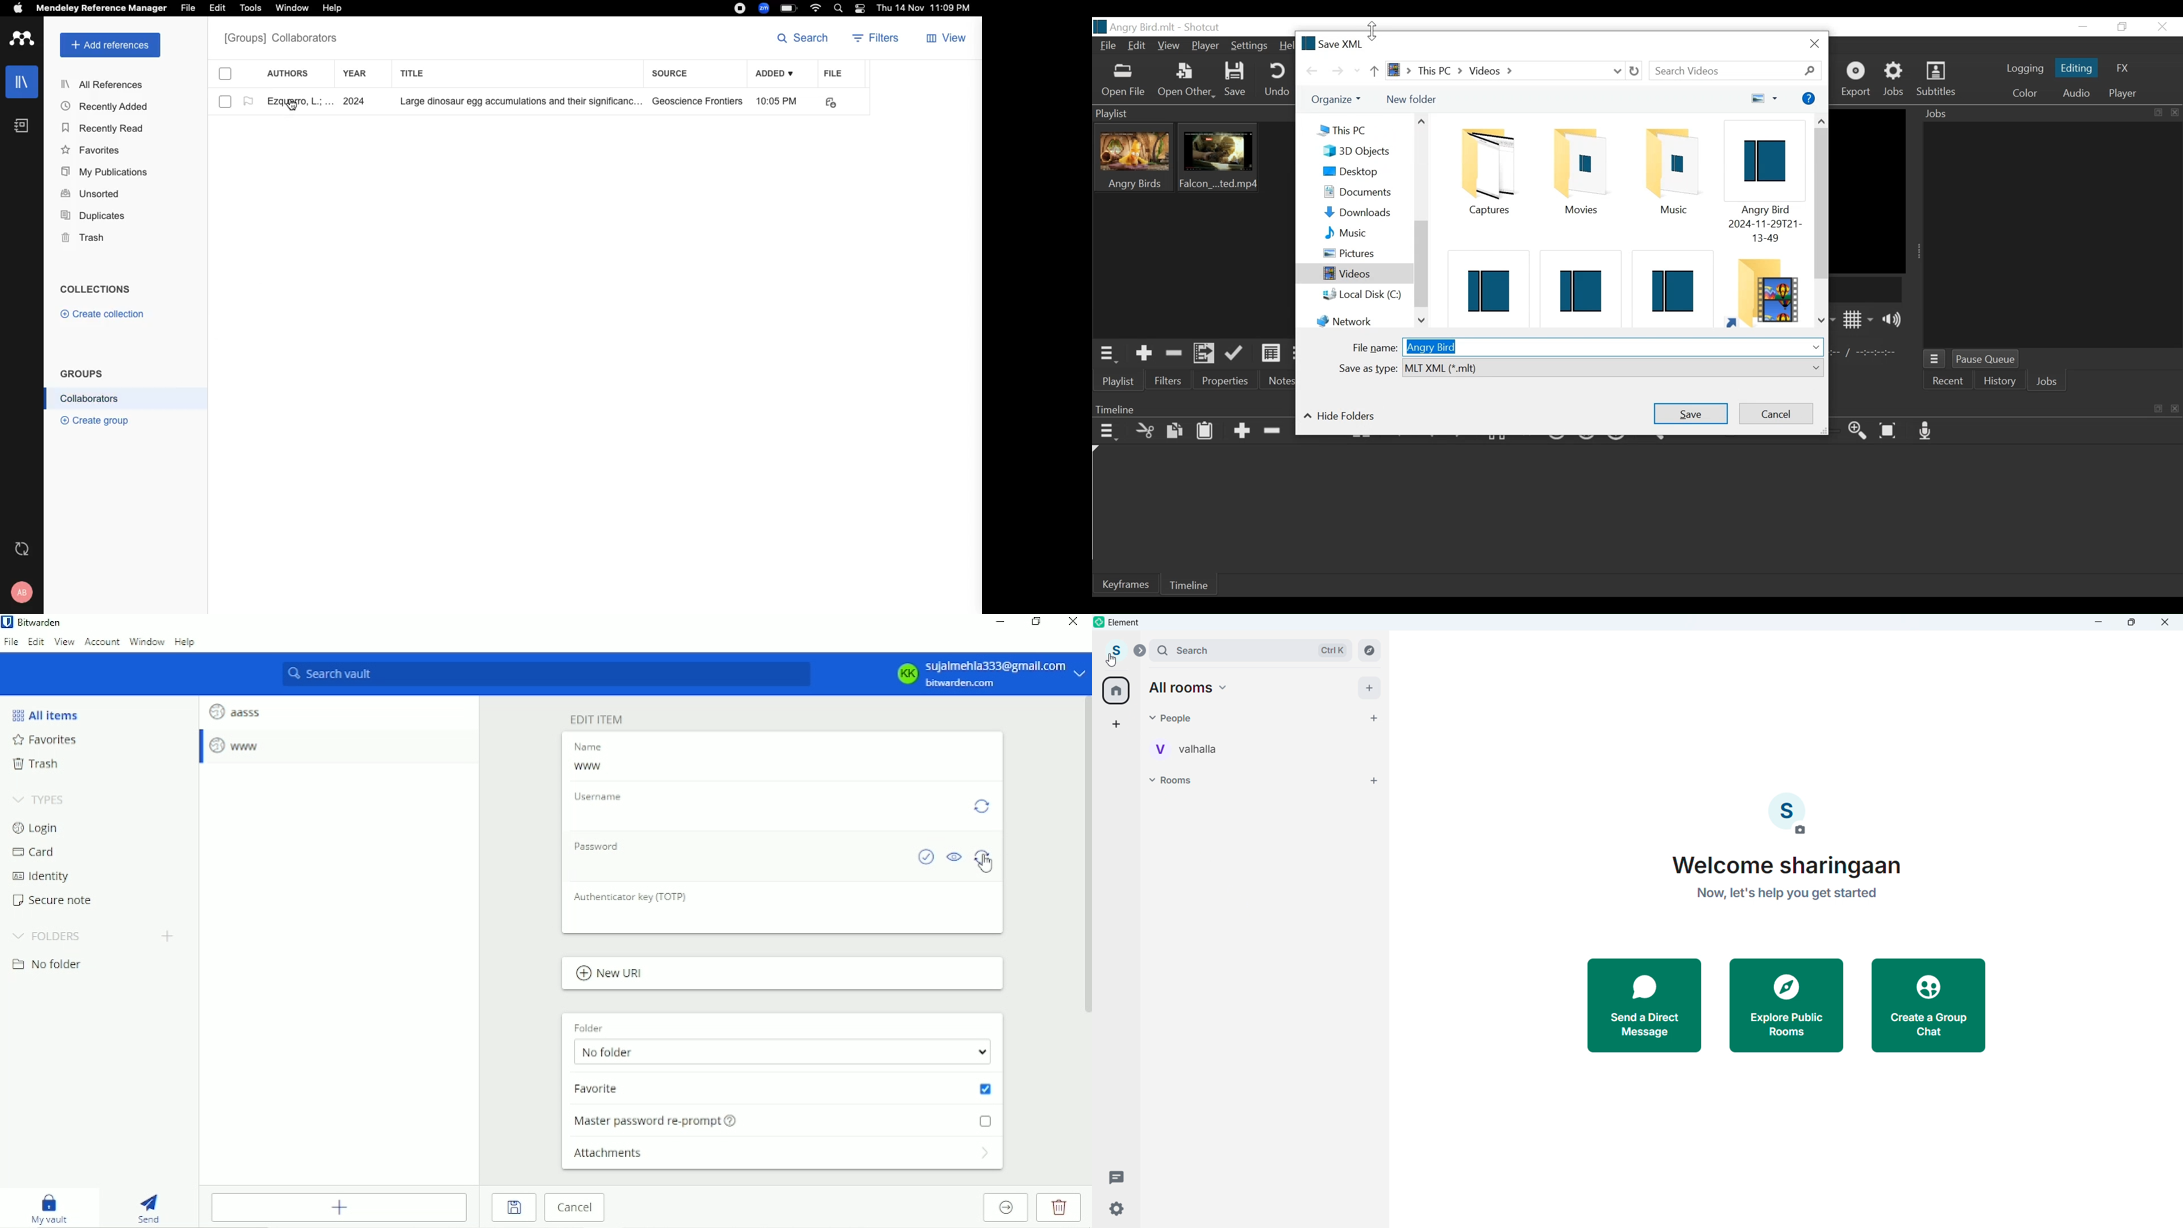 The height and width of the screenshot is (1232, 2184). What do you see at coordinates (1206, 431) in the screenshot?
I see `Paste` at bounding box center [1206, 431].